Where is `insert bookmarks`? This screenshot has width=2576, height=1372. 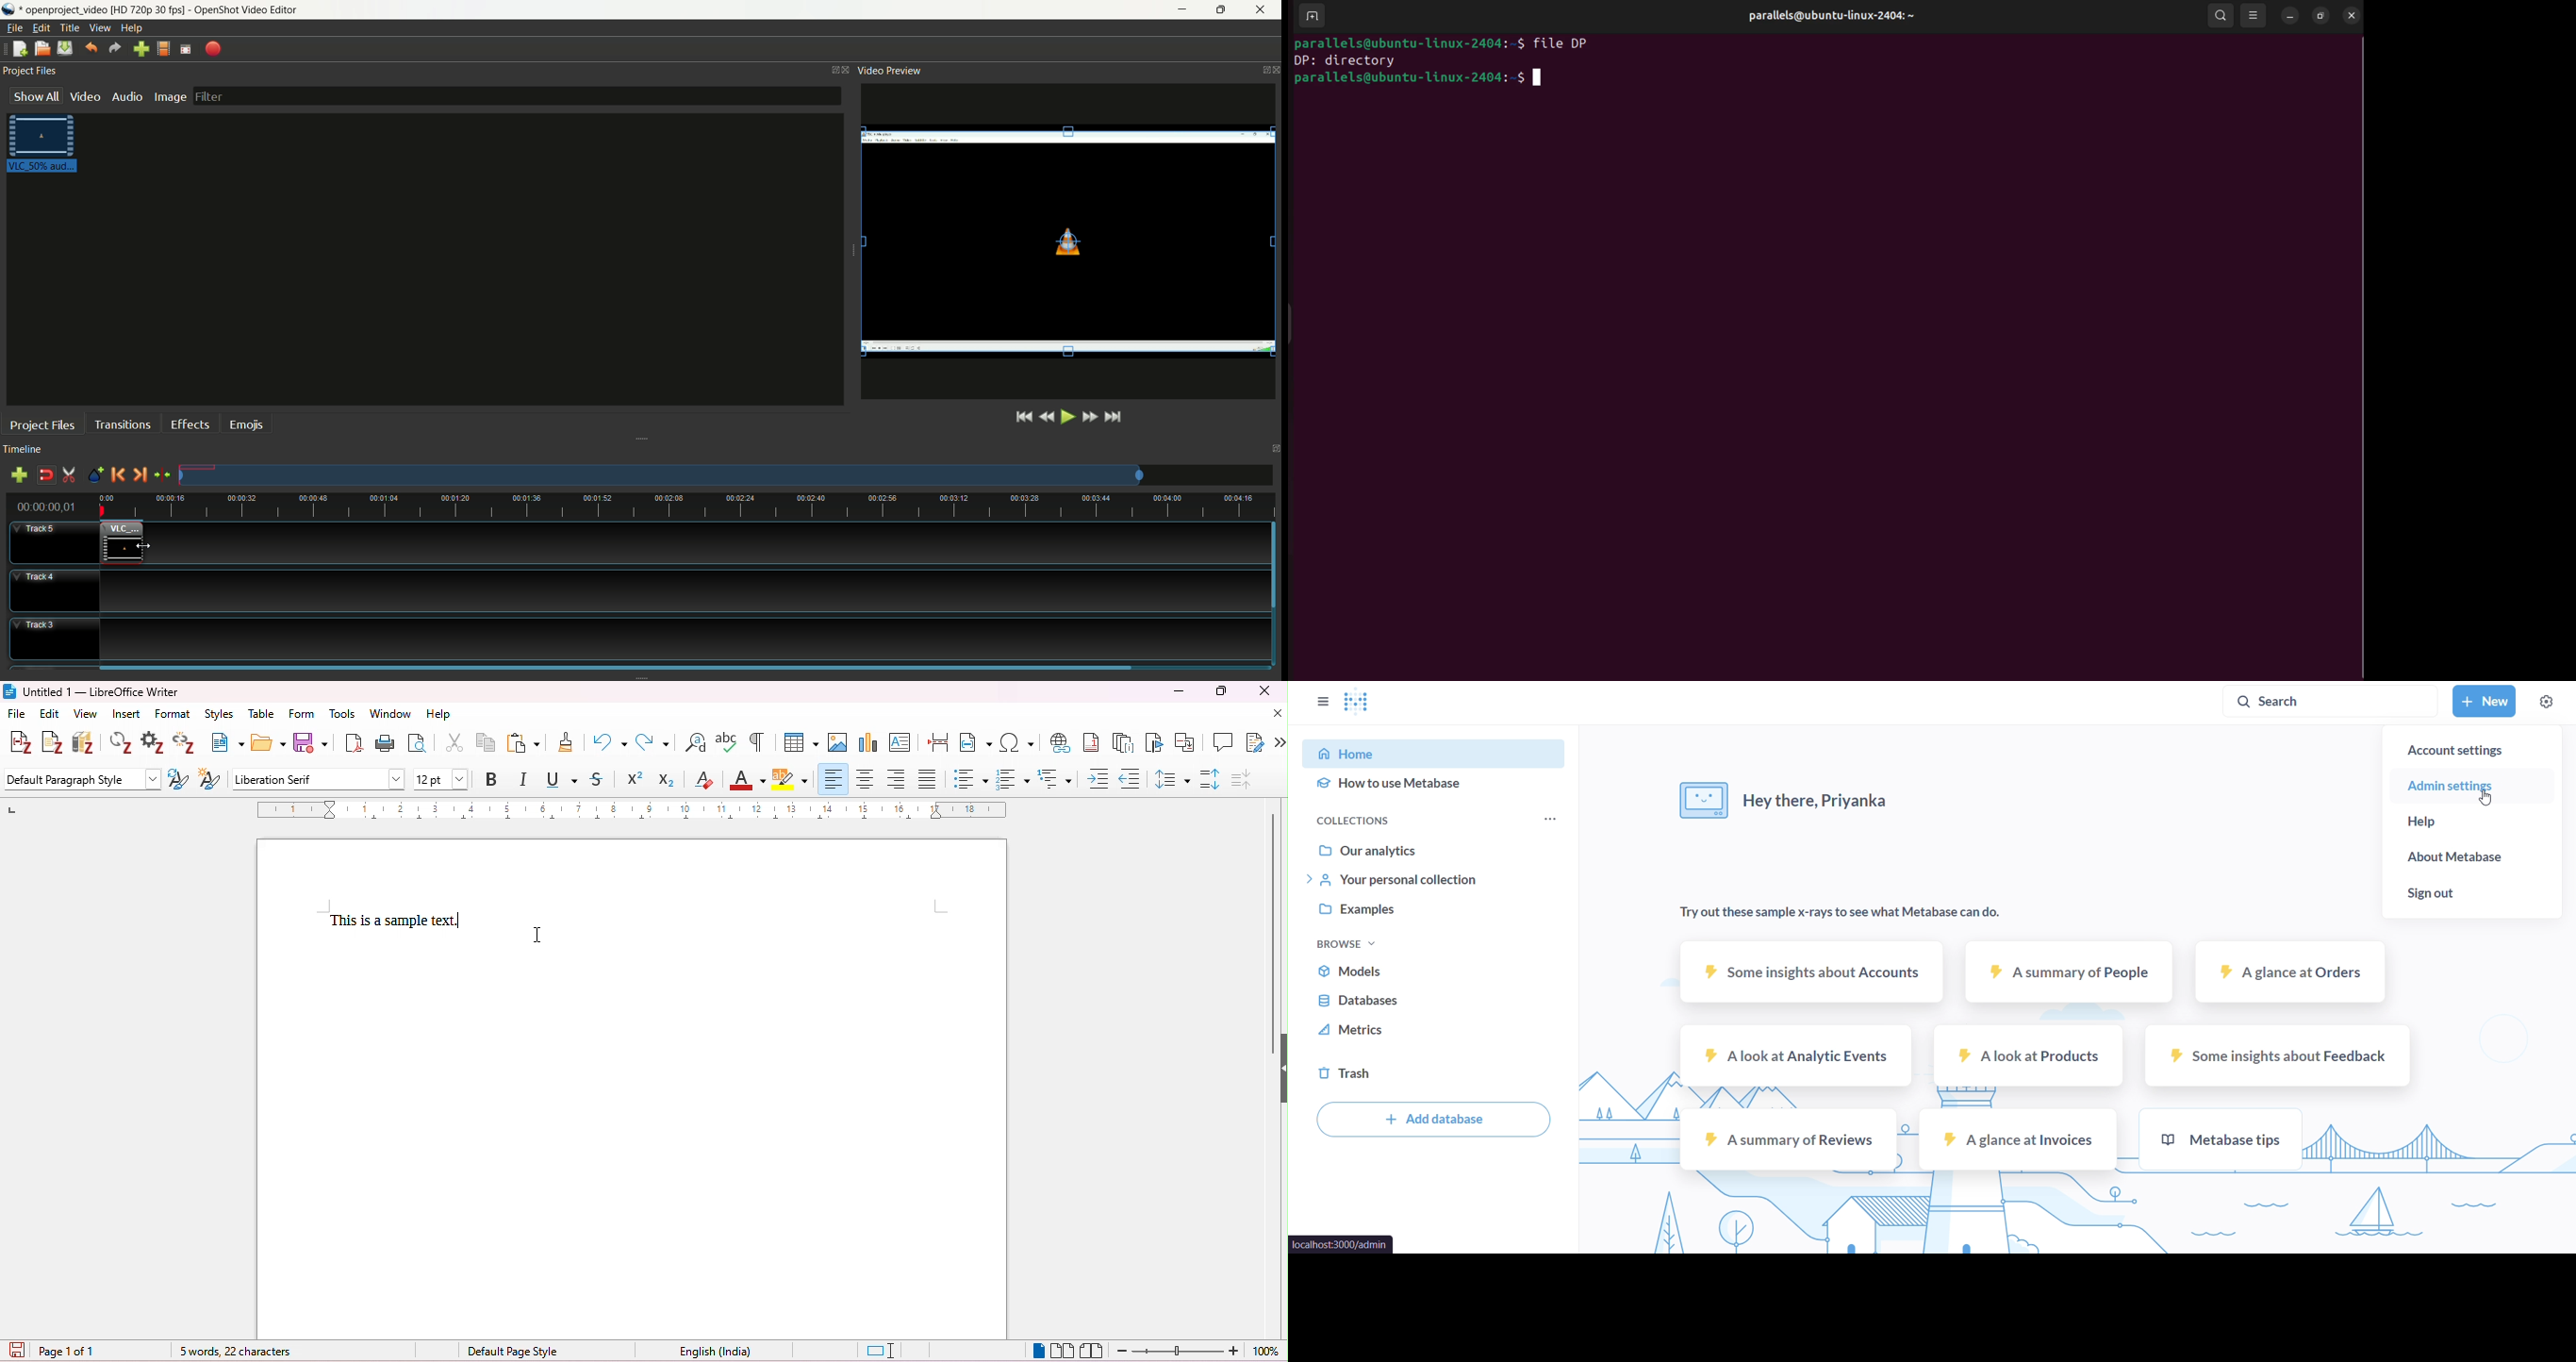
insert bookmarks is located at coordinates (1154, 741).